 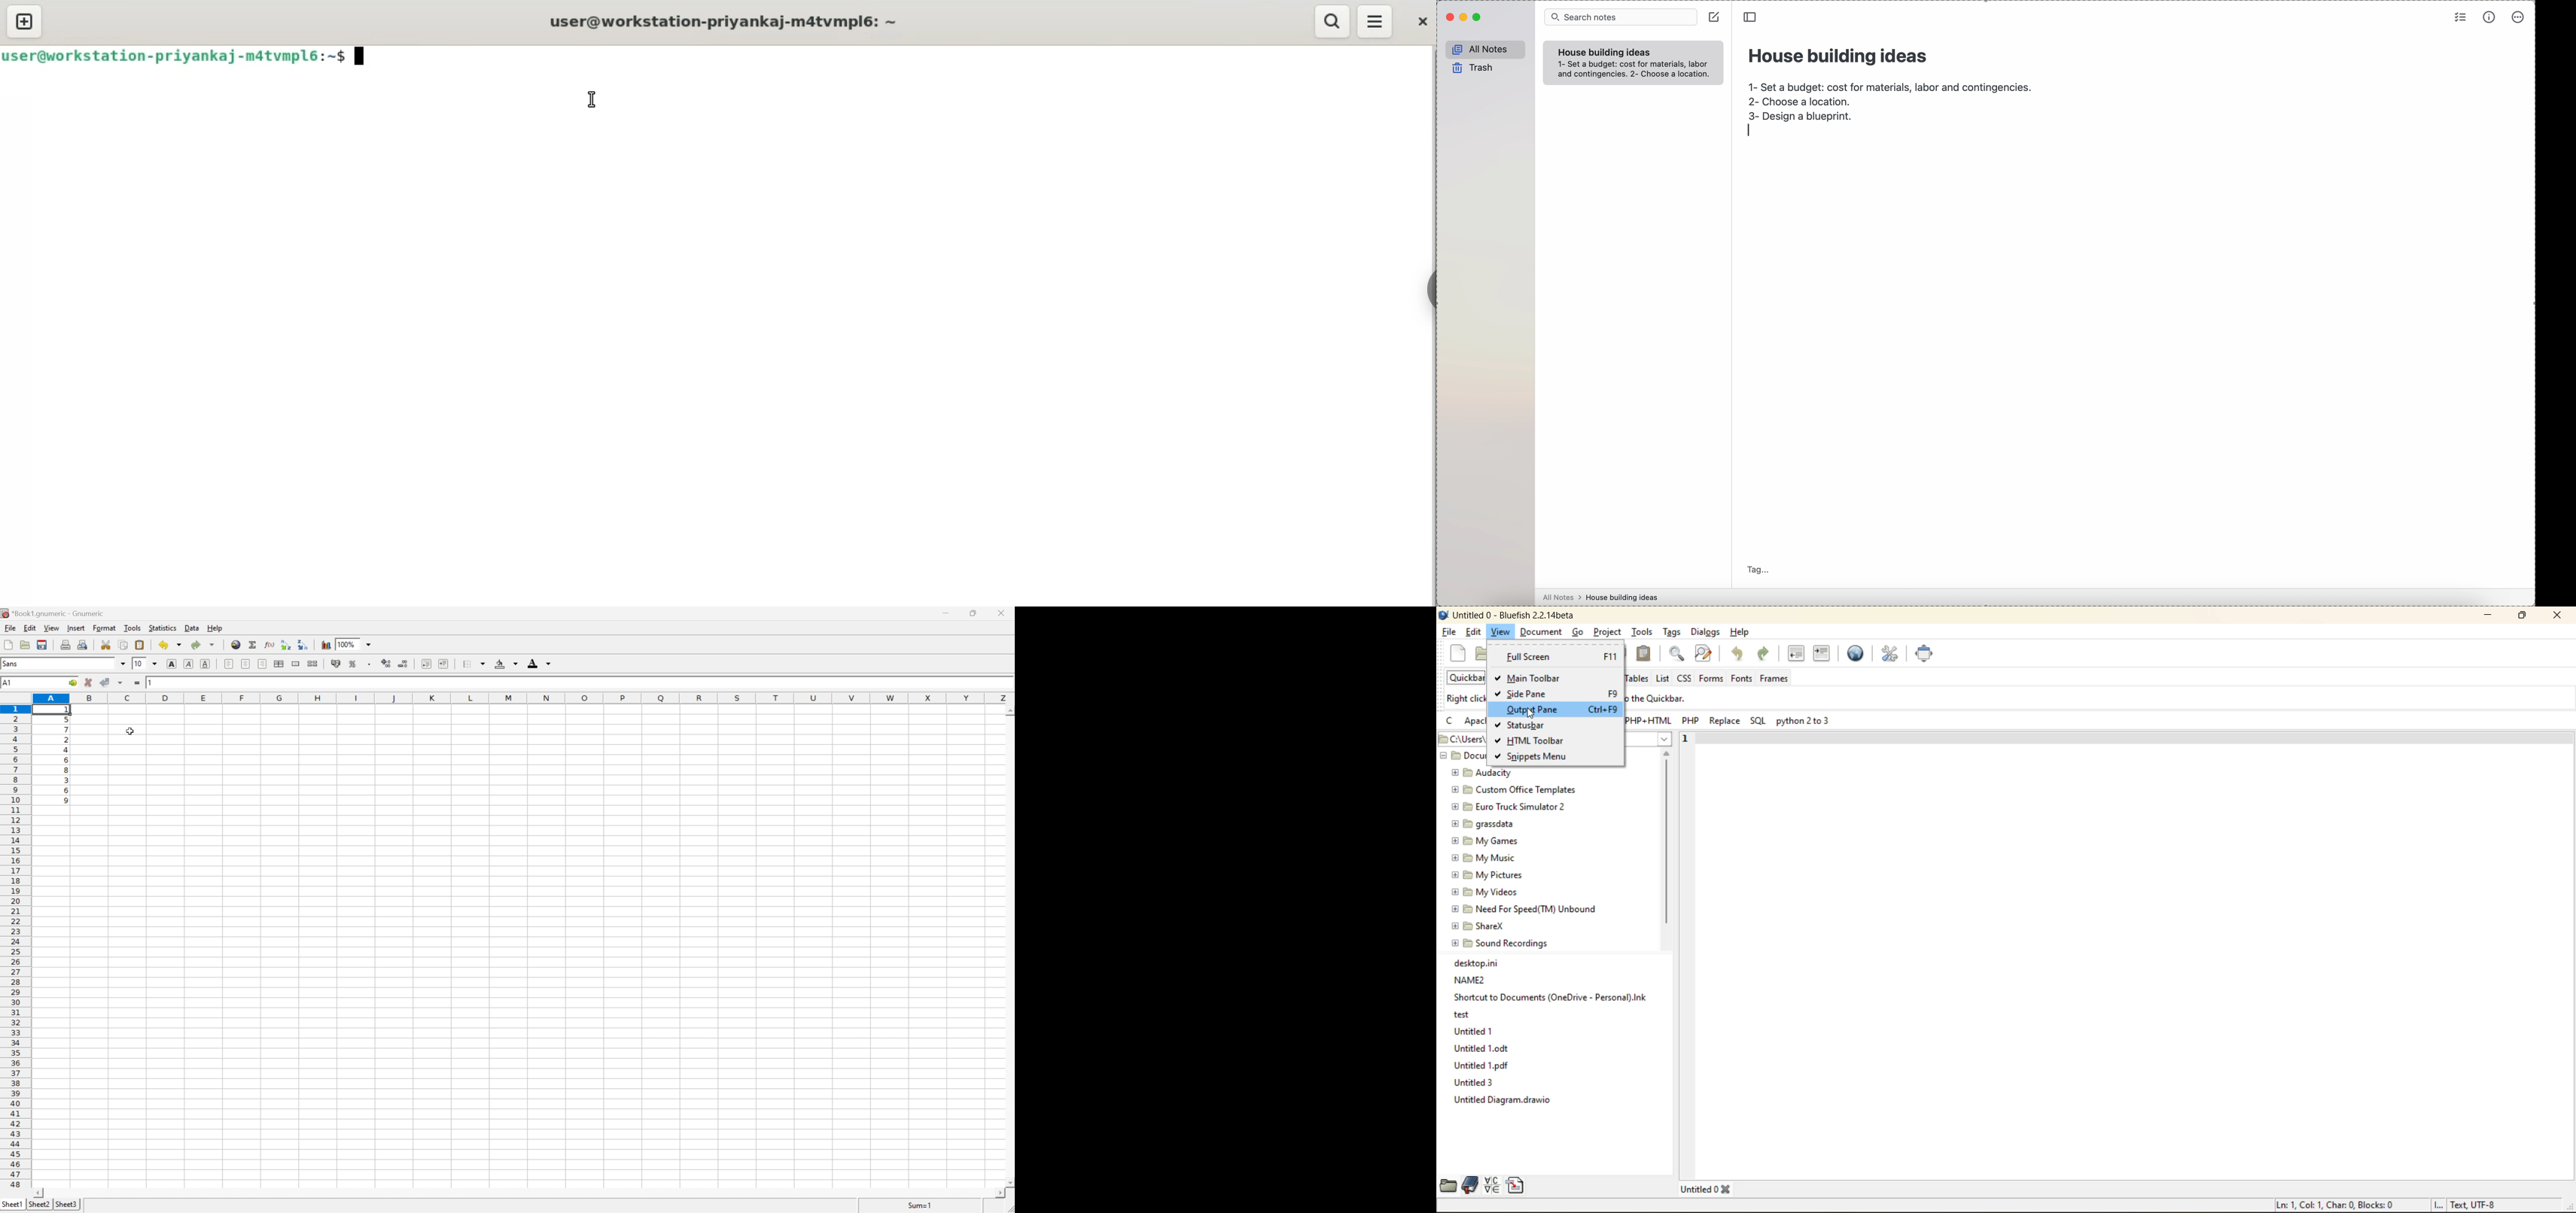 What do you see at coordinates (920, 1207) in the screenshot?
I see `Sum=1` at bounding box center [920, 1207].